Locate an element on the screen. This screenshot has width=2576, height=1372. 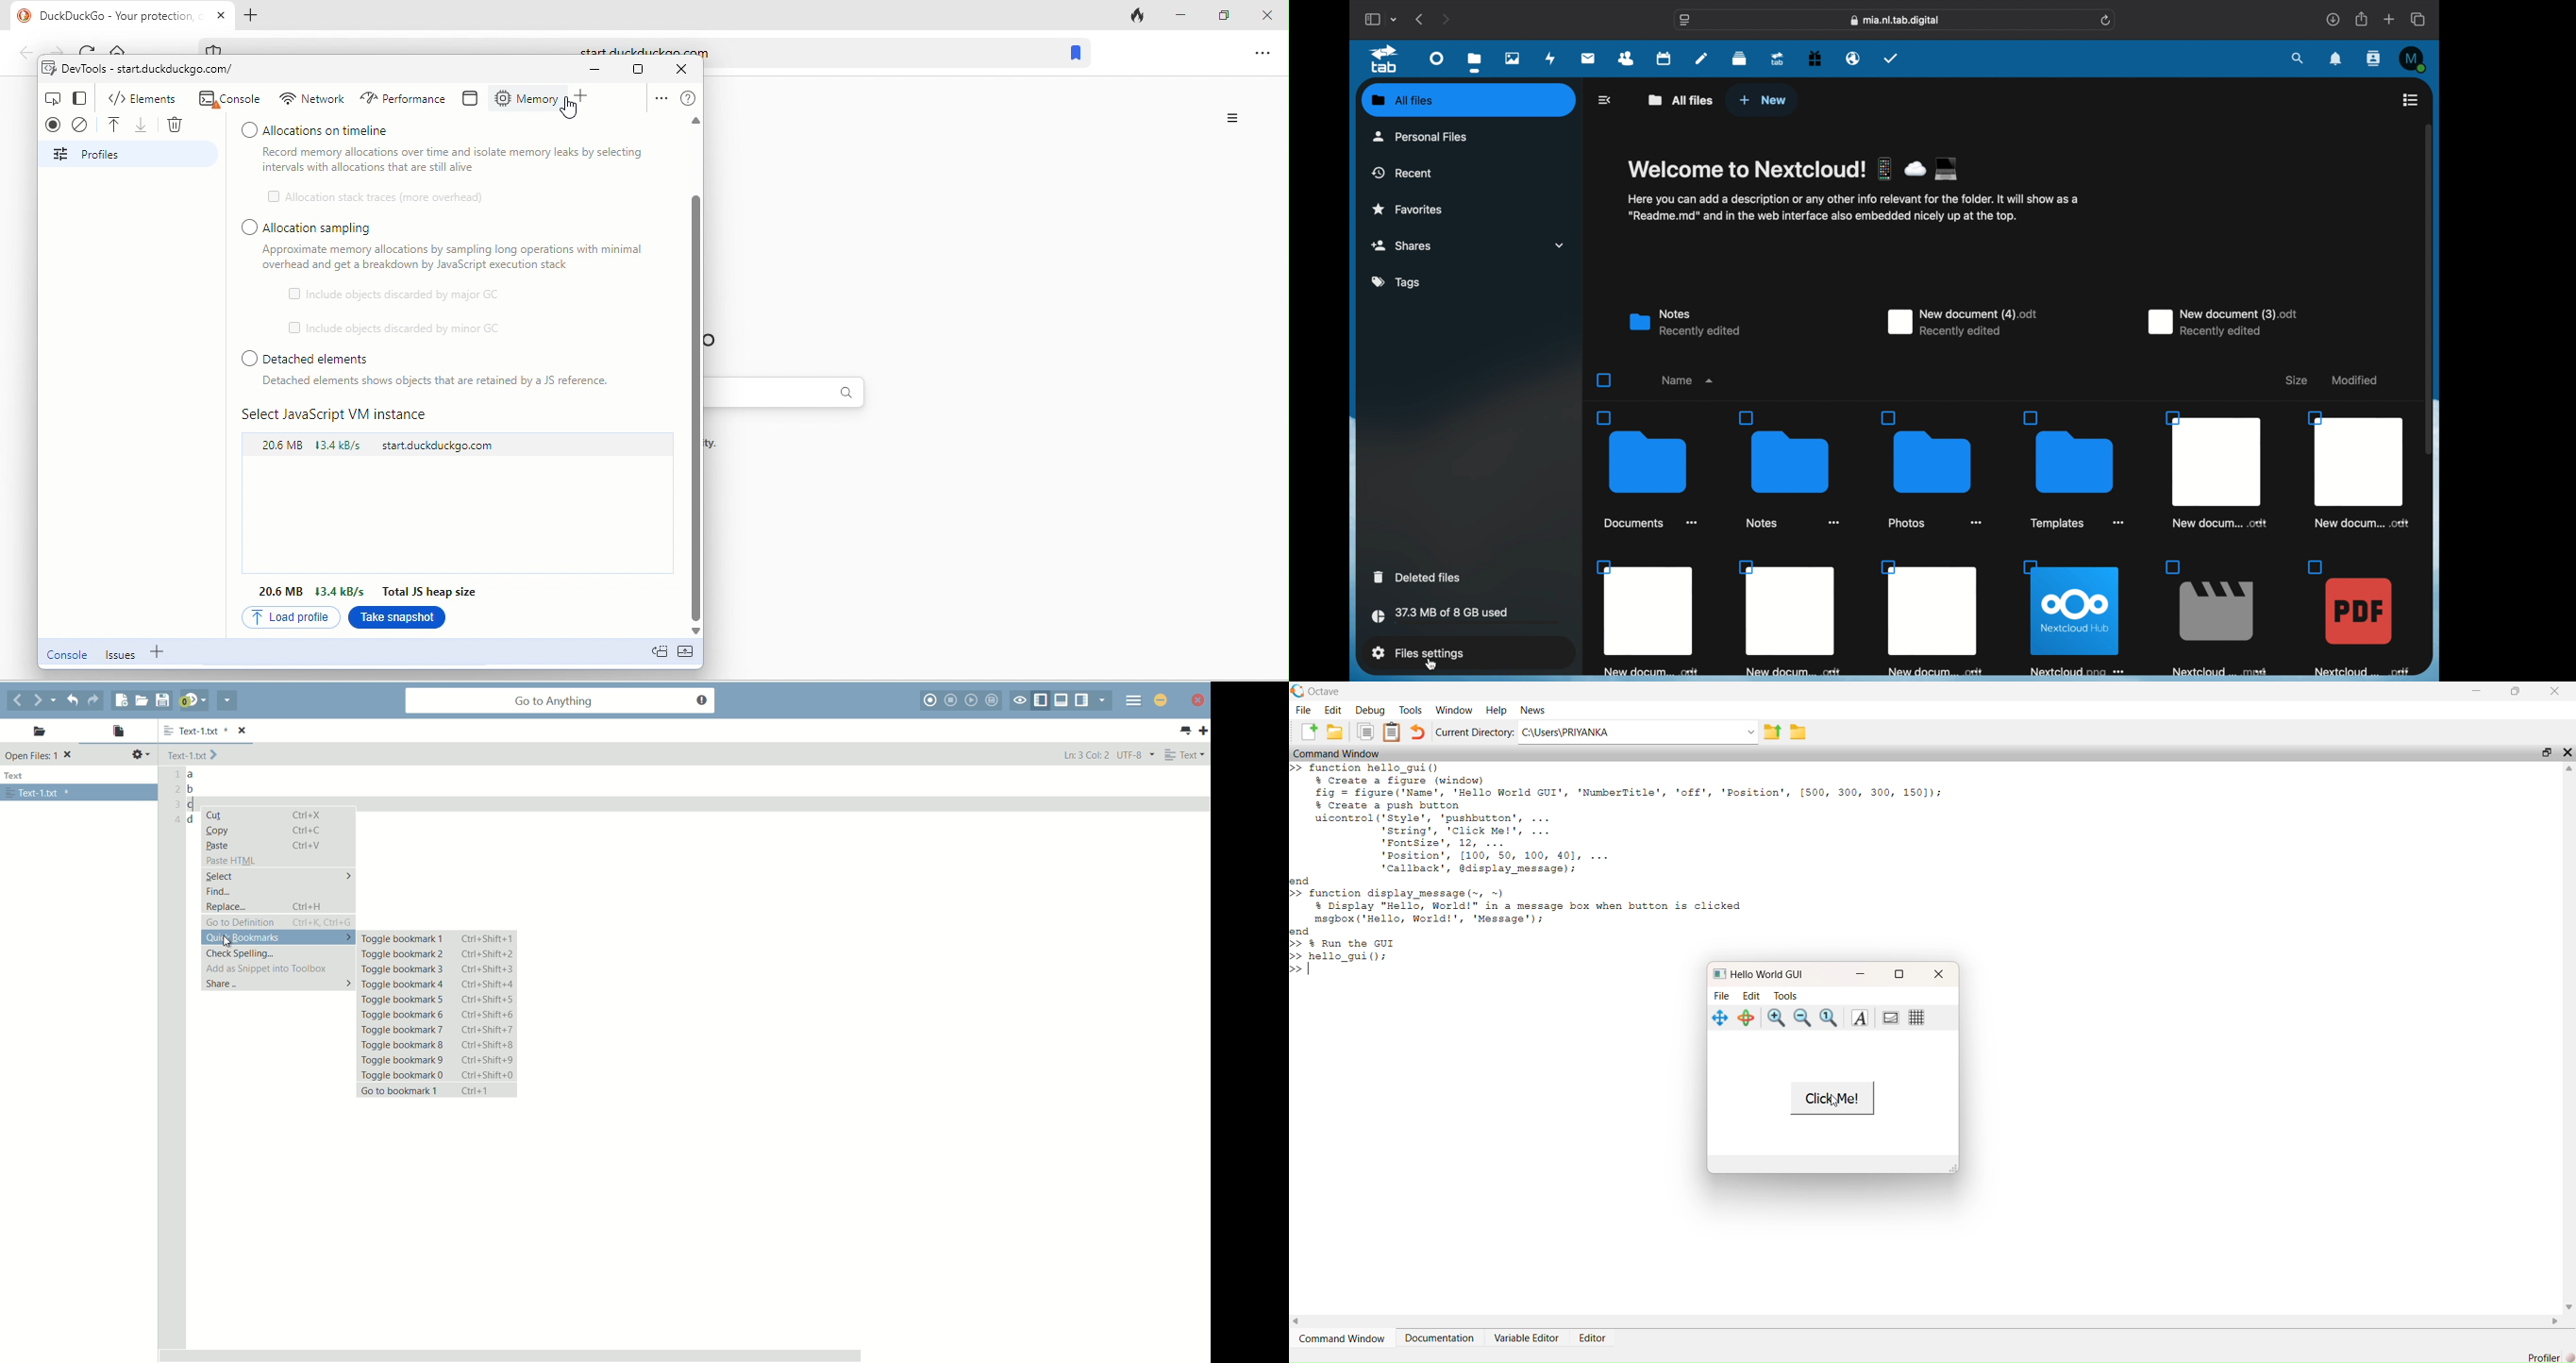
navigate is located at coordinates (1718, 1019).